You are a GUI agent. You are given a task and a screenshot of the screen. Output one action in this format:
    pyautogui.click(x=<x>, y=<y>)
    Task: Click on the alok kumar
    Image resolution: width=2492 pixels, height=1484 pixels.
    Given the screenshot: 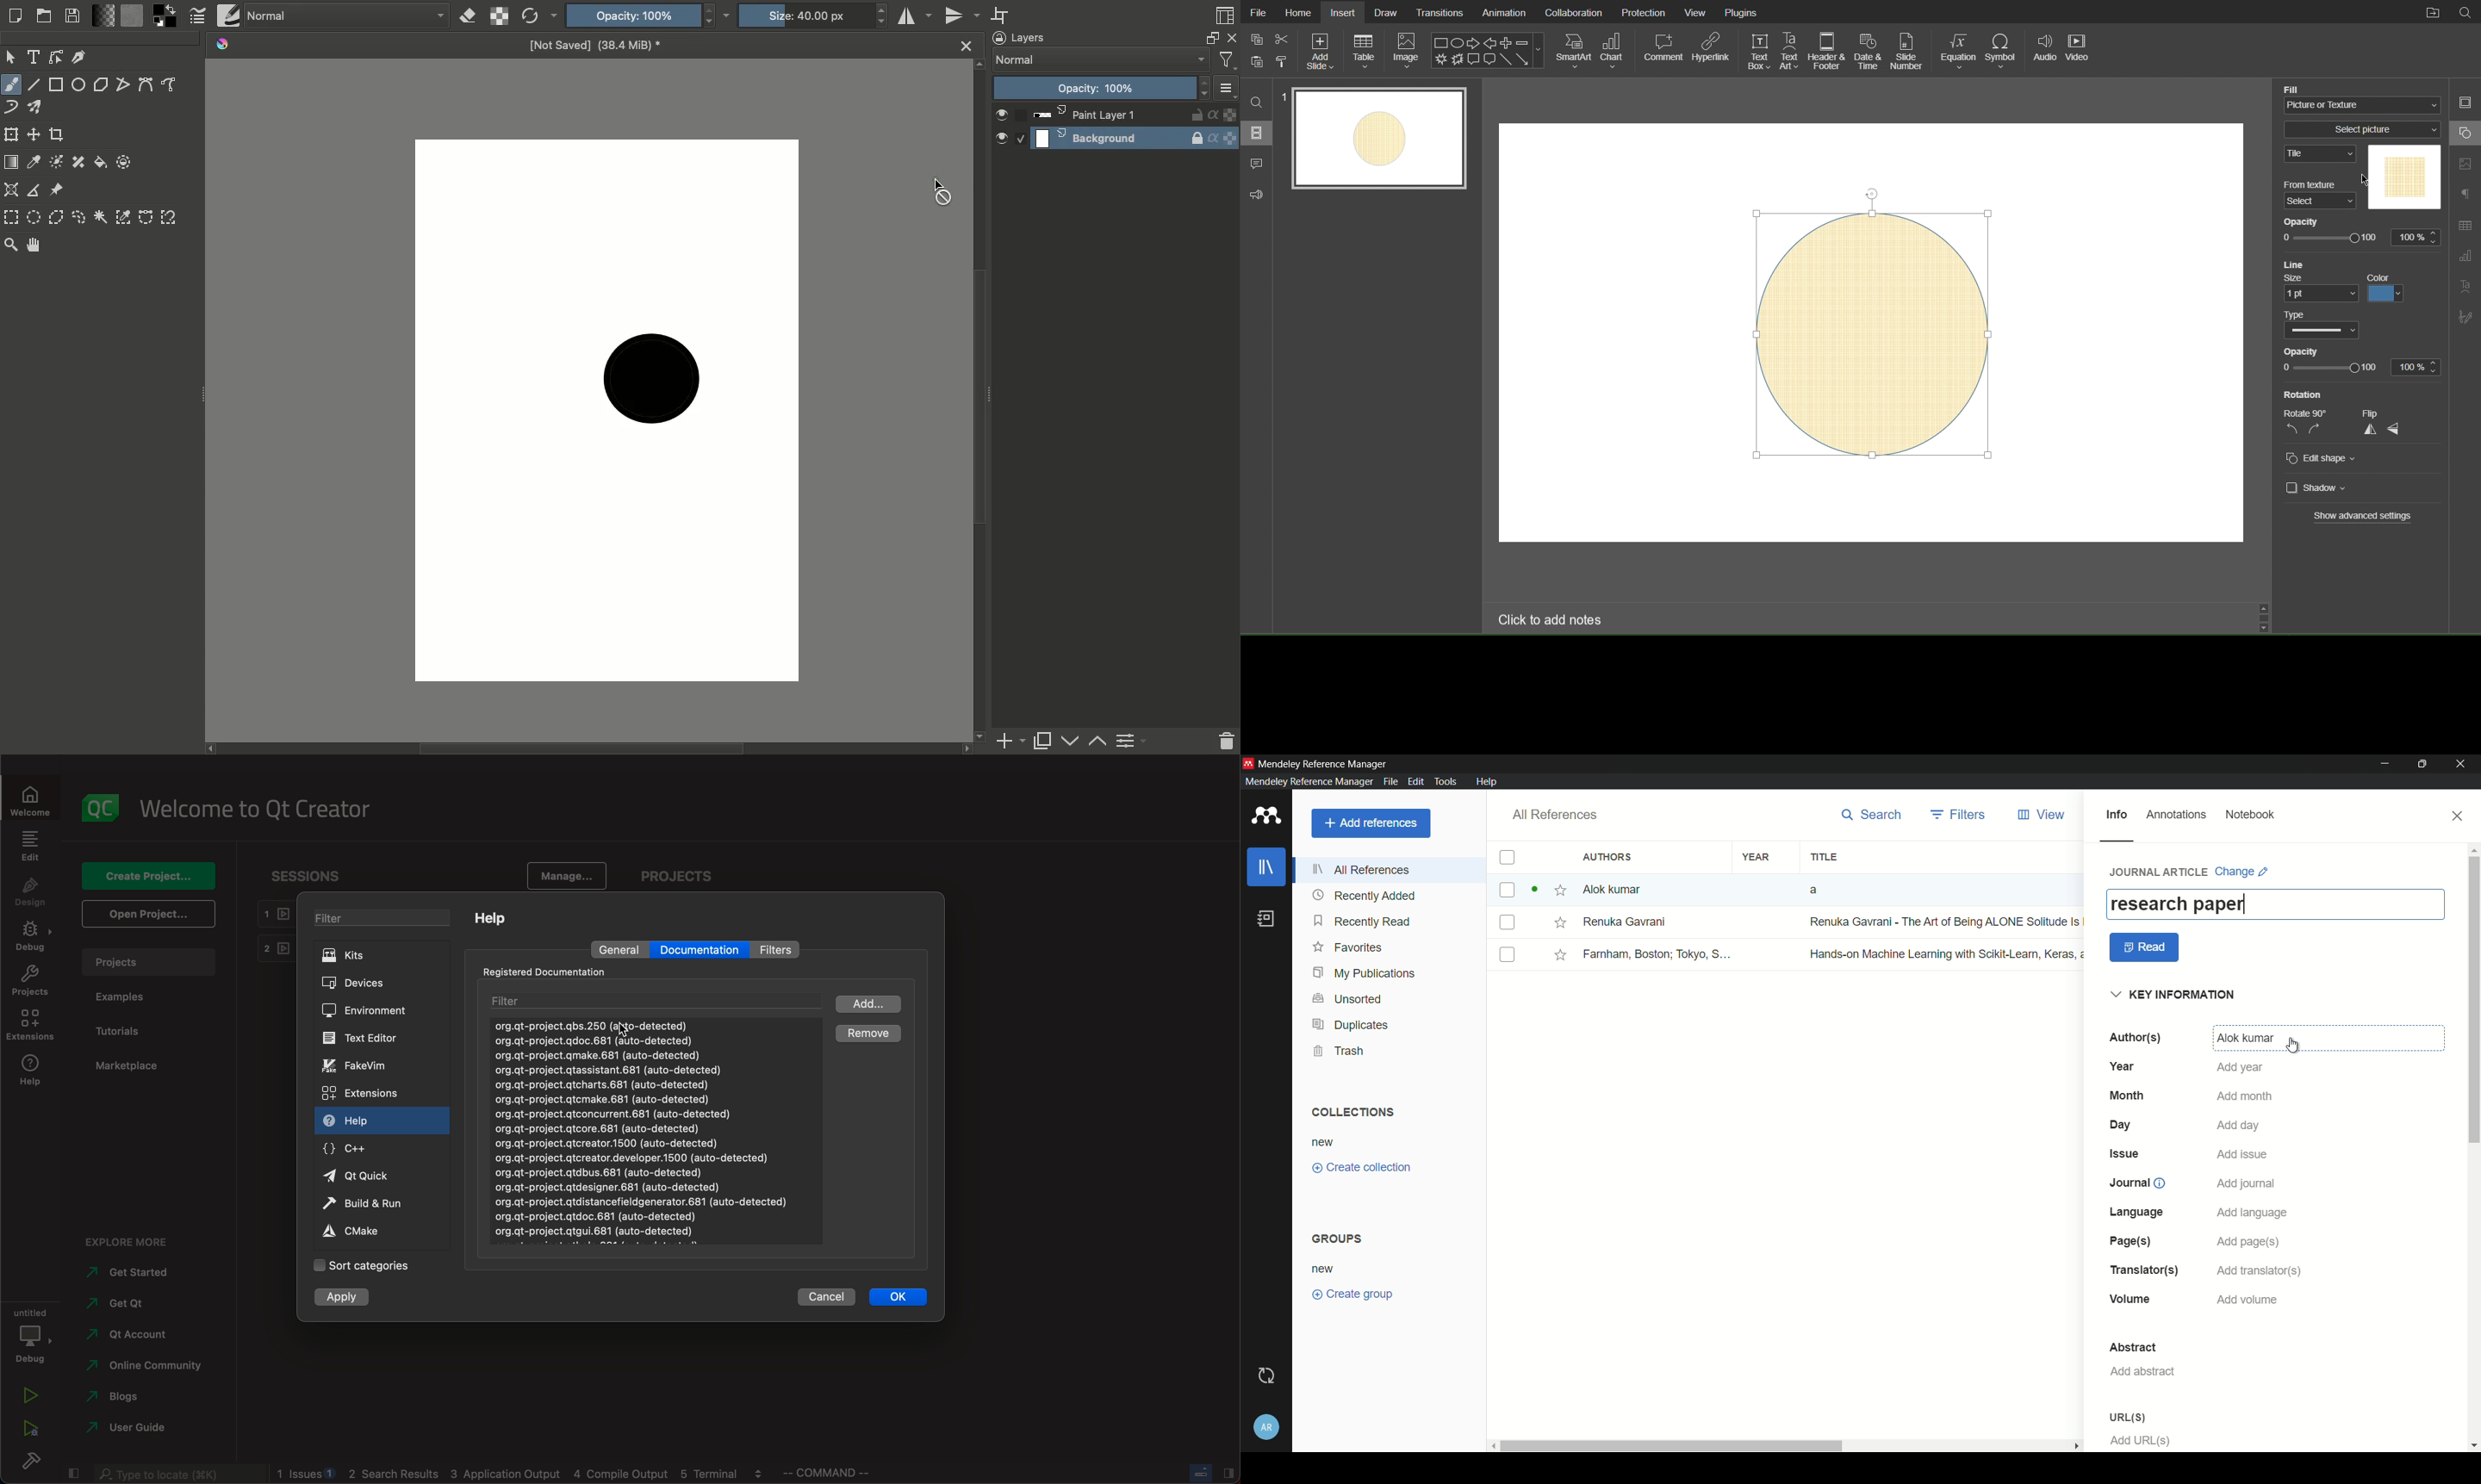 What is the action you would take?
    pyautogui.click(x=2245, y=1039)
    